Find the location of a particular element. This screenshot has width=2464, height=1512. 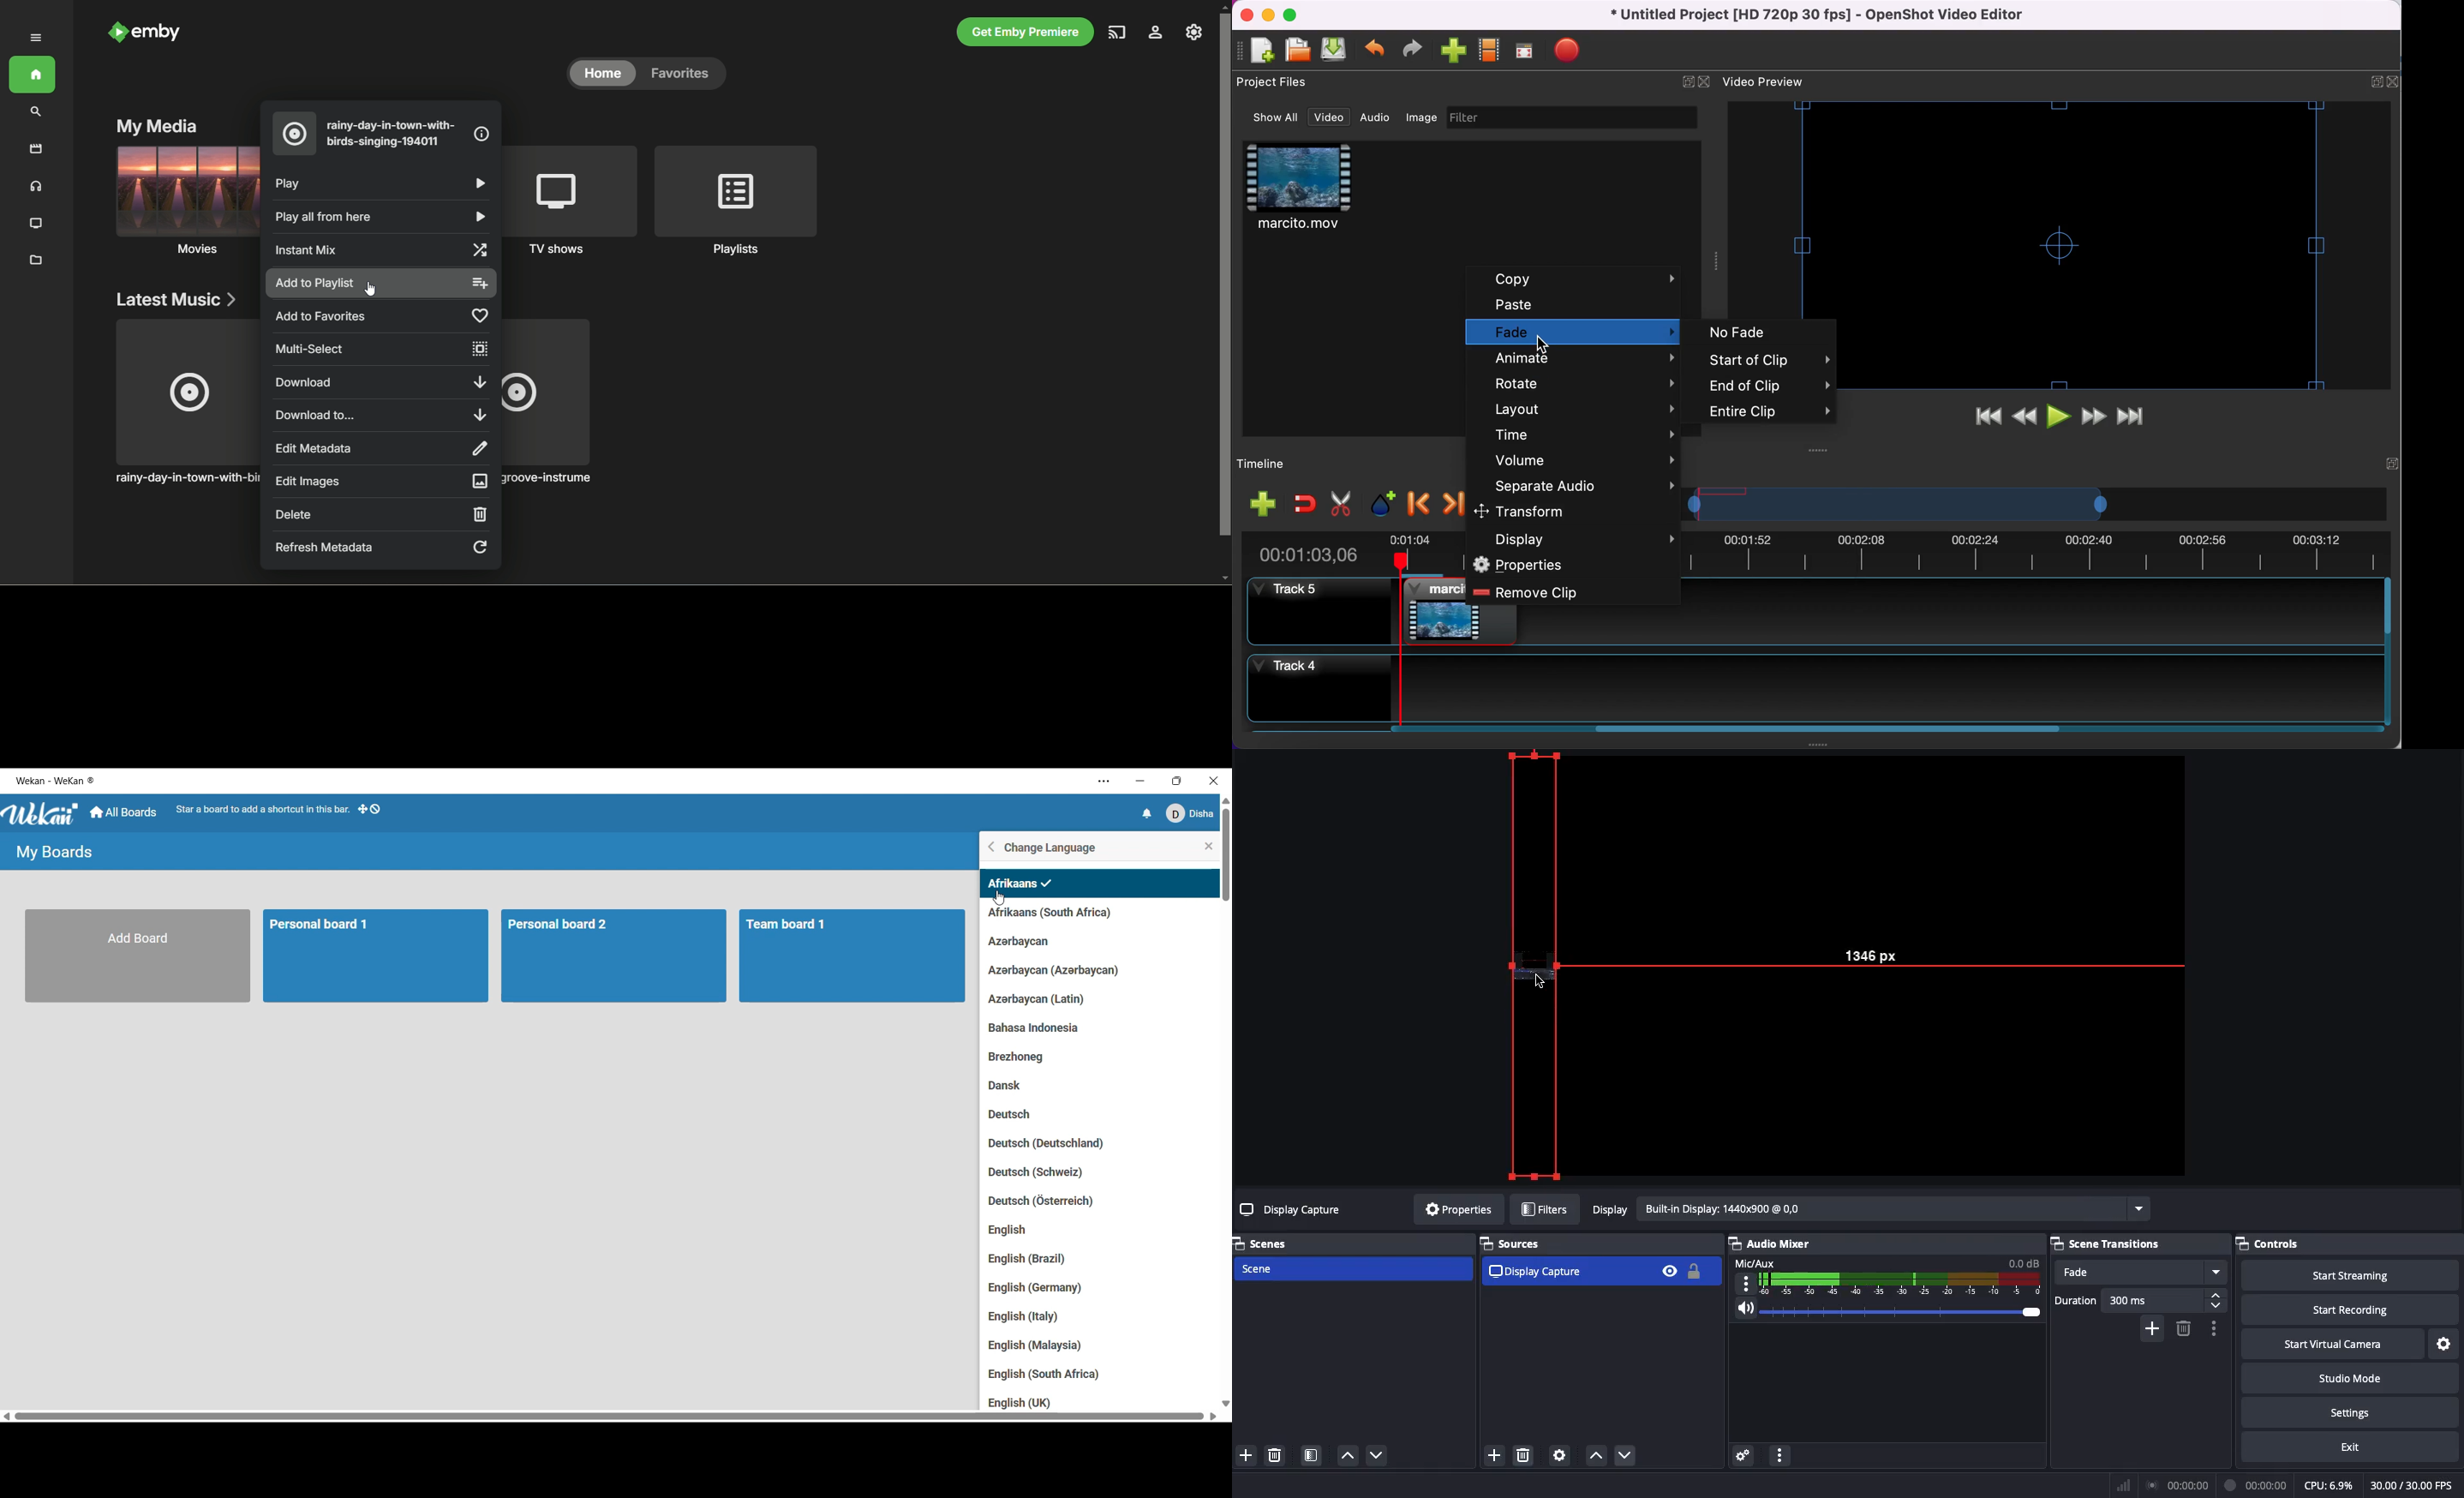

Drag is located at coordinates (1540, 966).